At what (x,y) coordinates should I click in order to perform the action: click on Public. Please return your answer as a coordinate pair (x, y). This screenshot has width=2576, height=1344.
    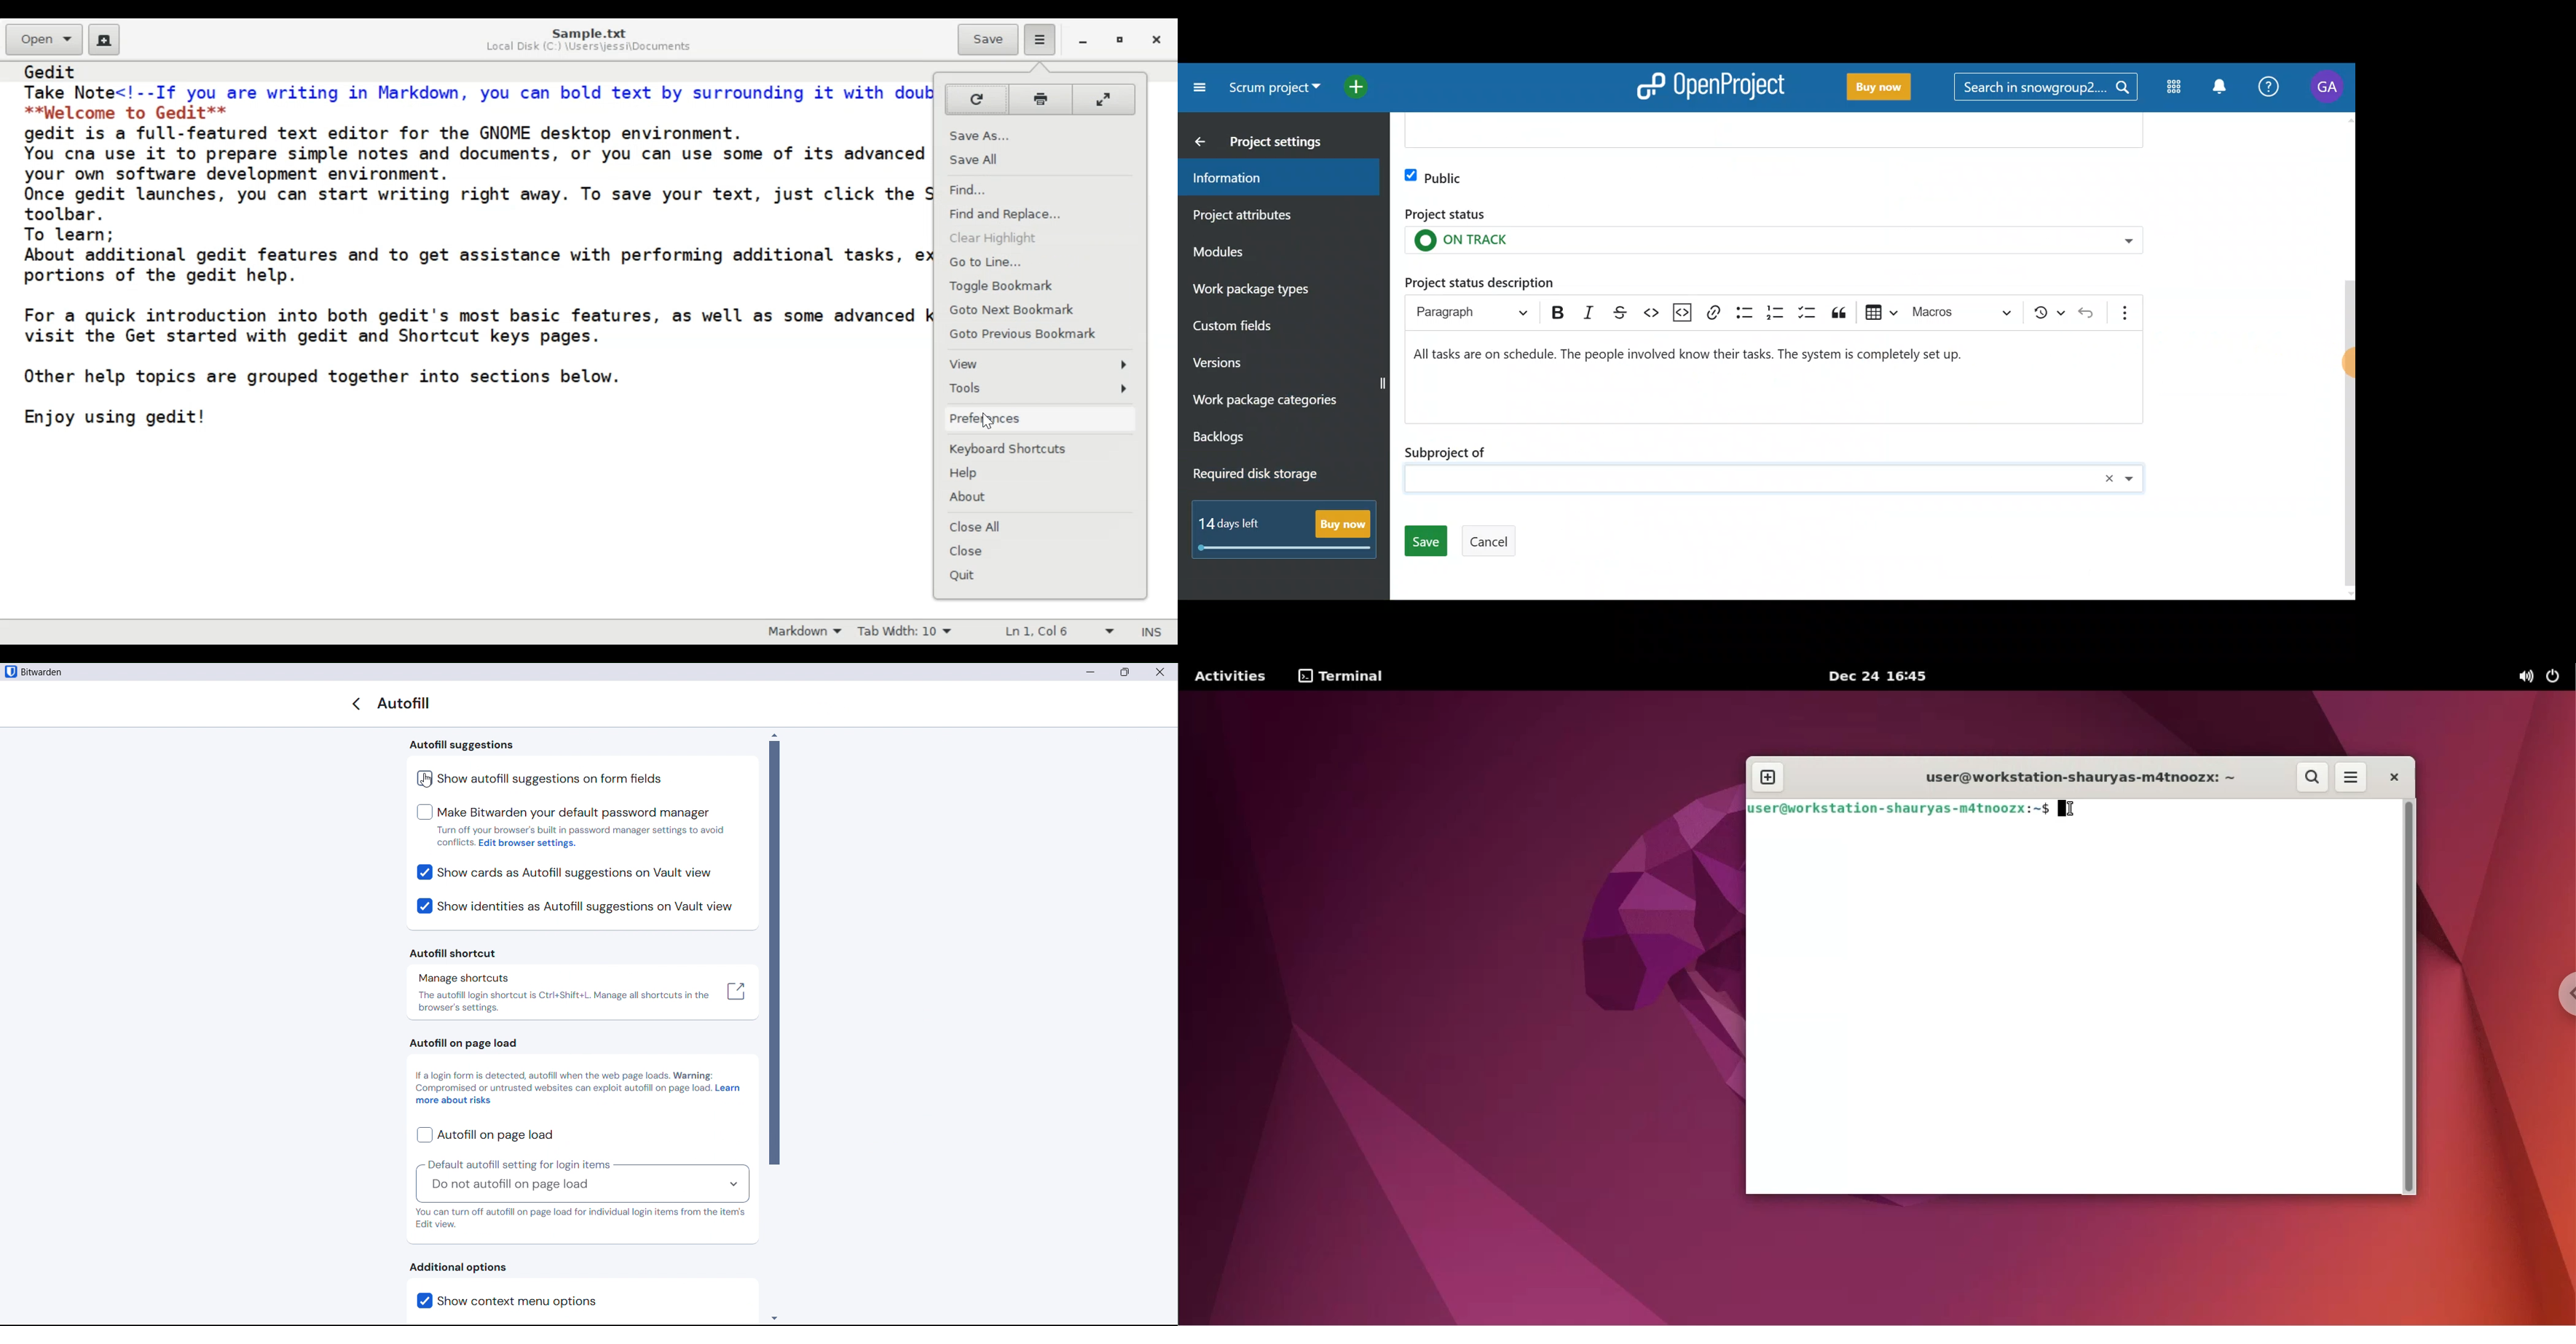
    Looking at the image, I should click on (1433, 175).